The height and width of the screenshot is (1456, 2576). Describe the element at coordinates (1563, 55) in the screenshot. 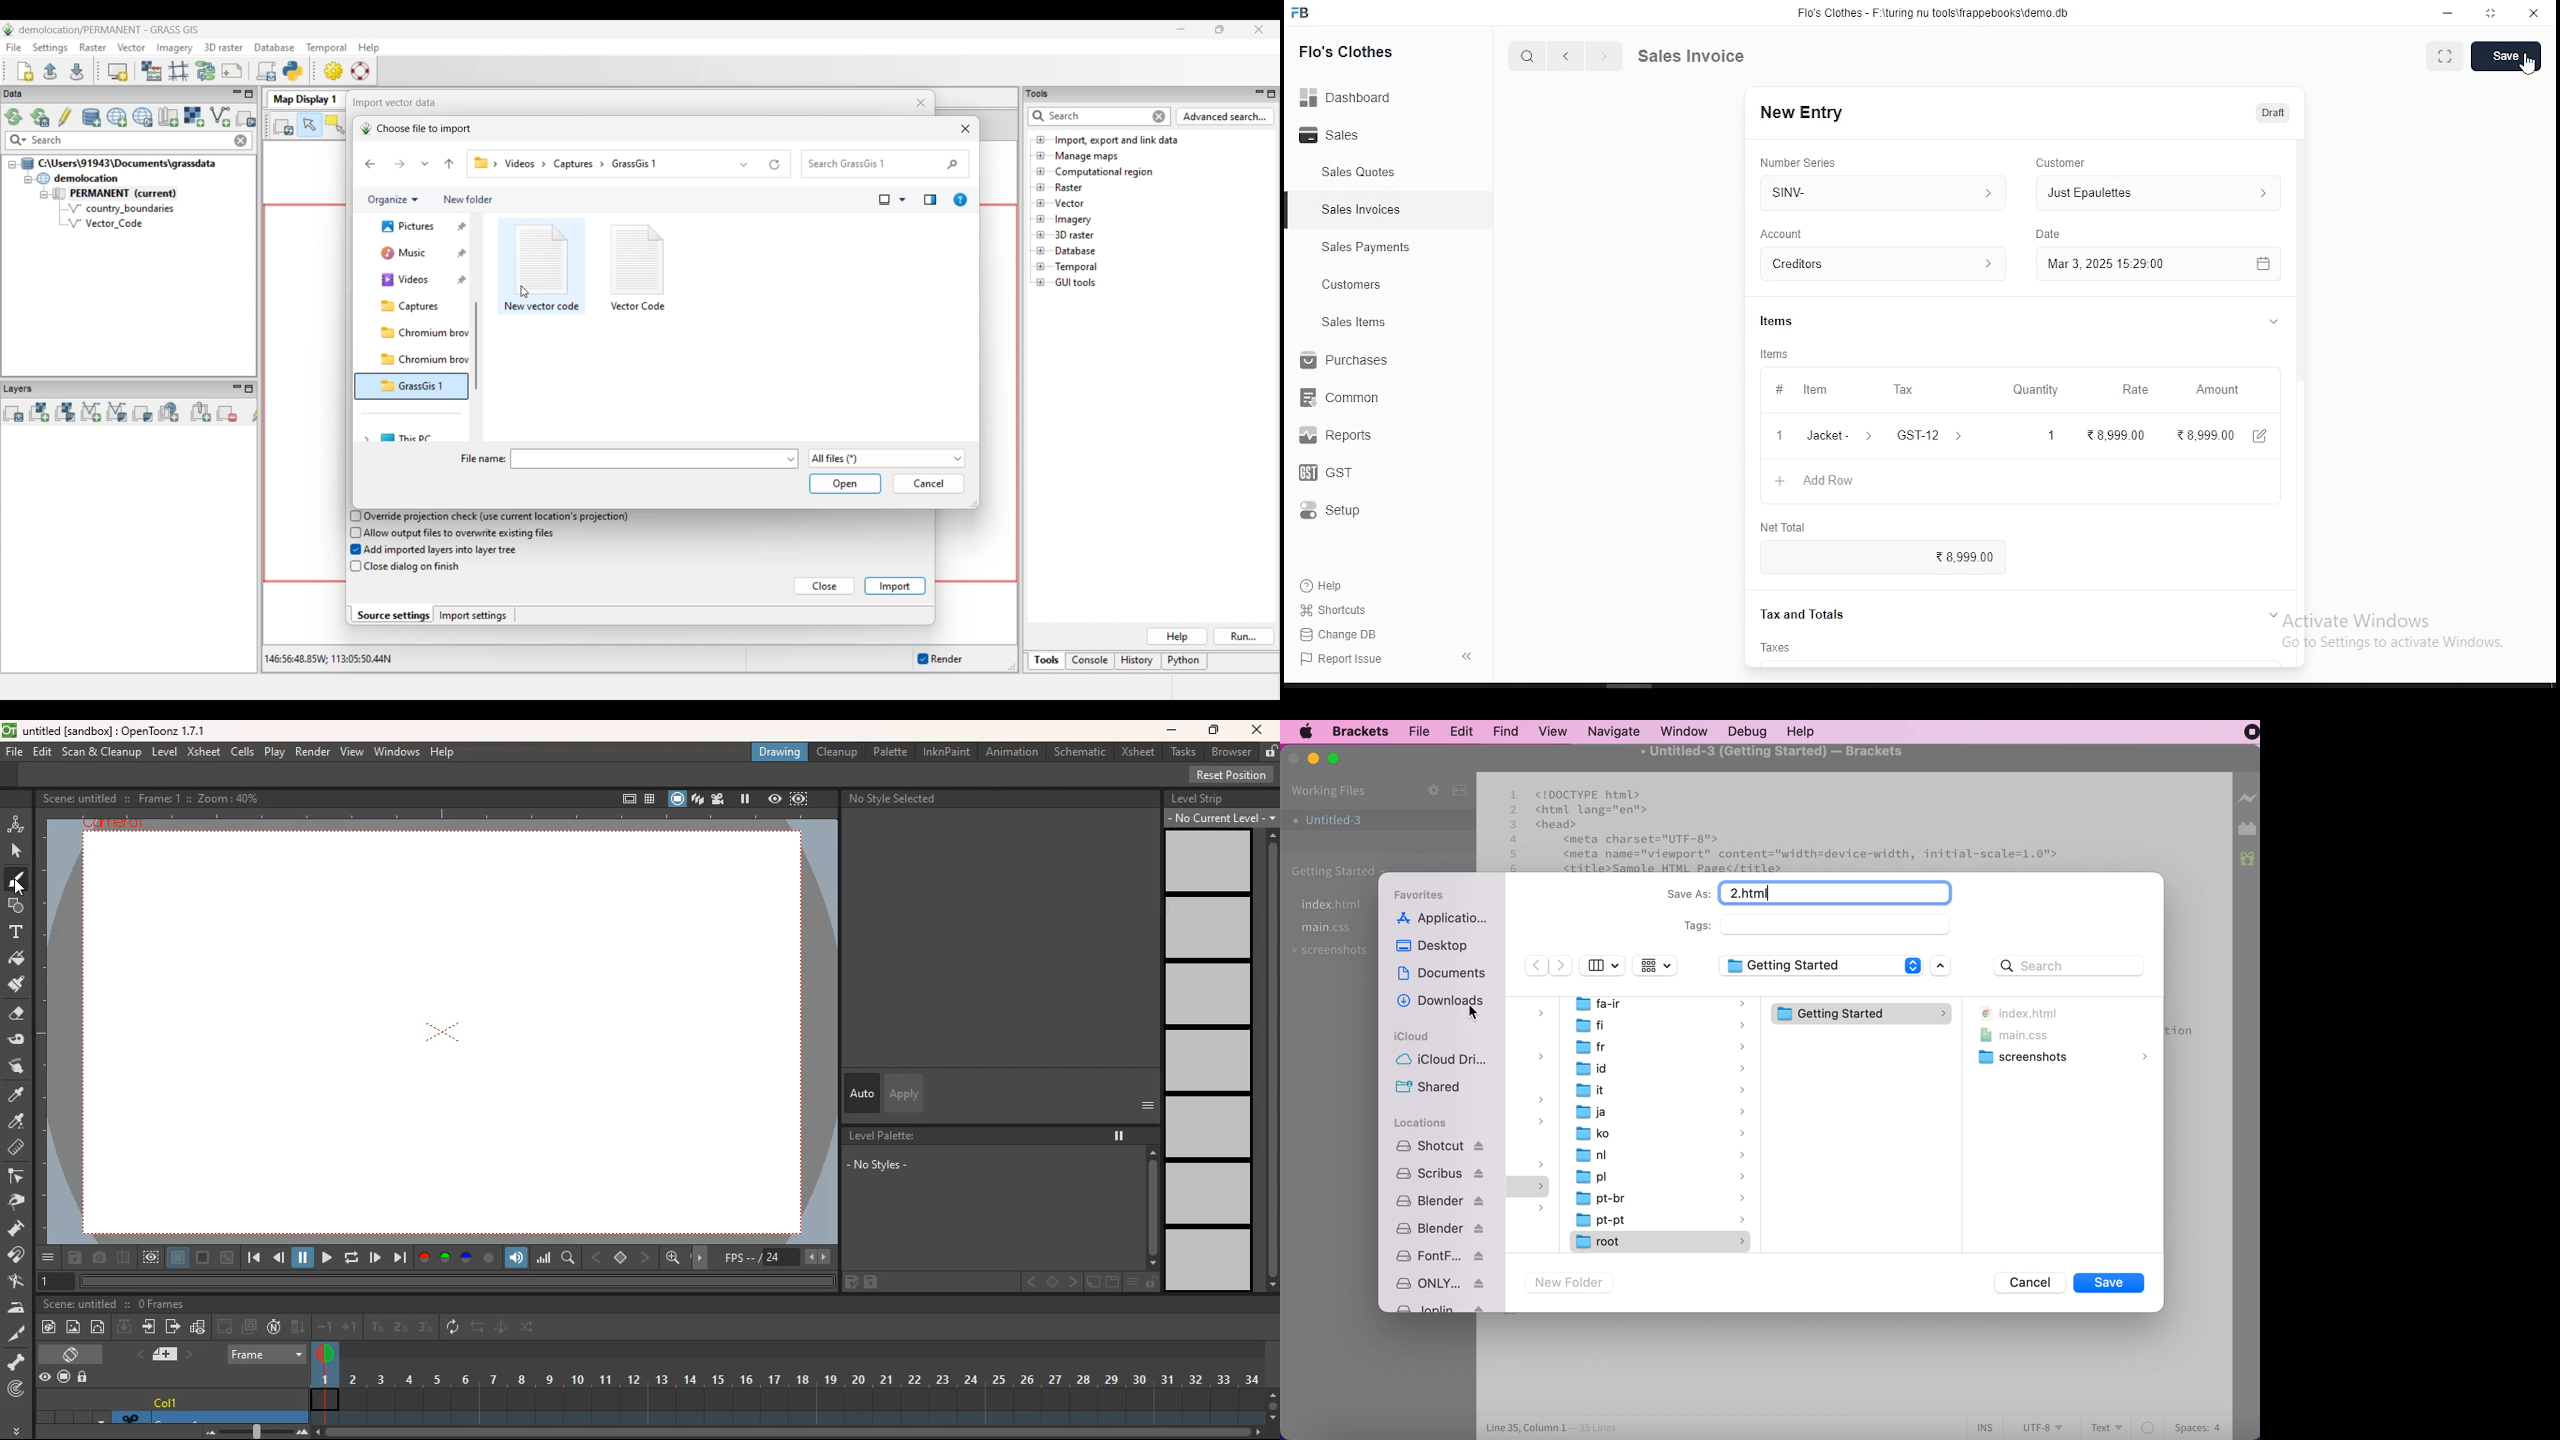

I see `back` at that location.